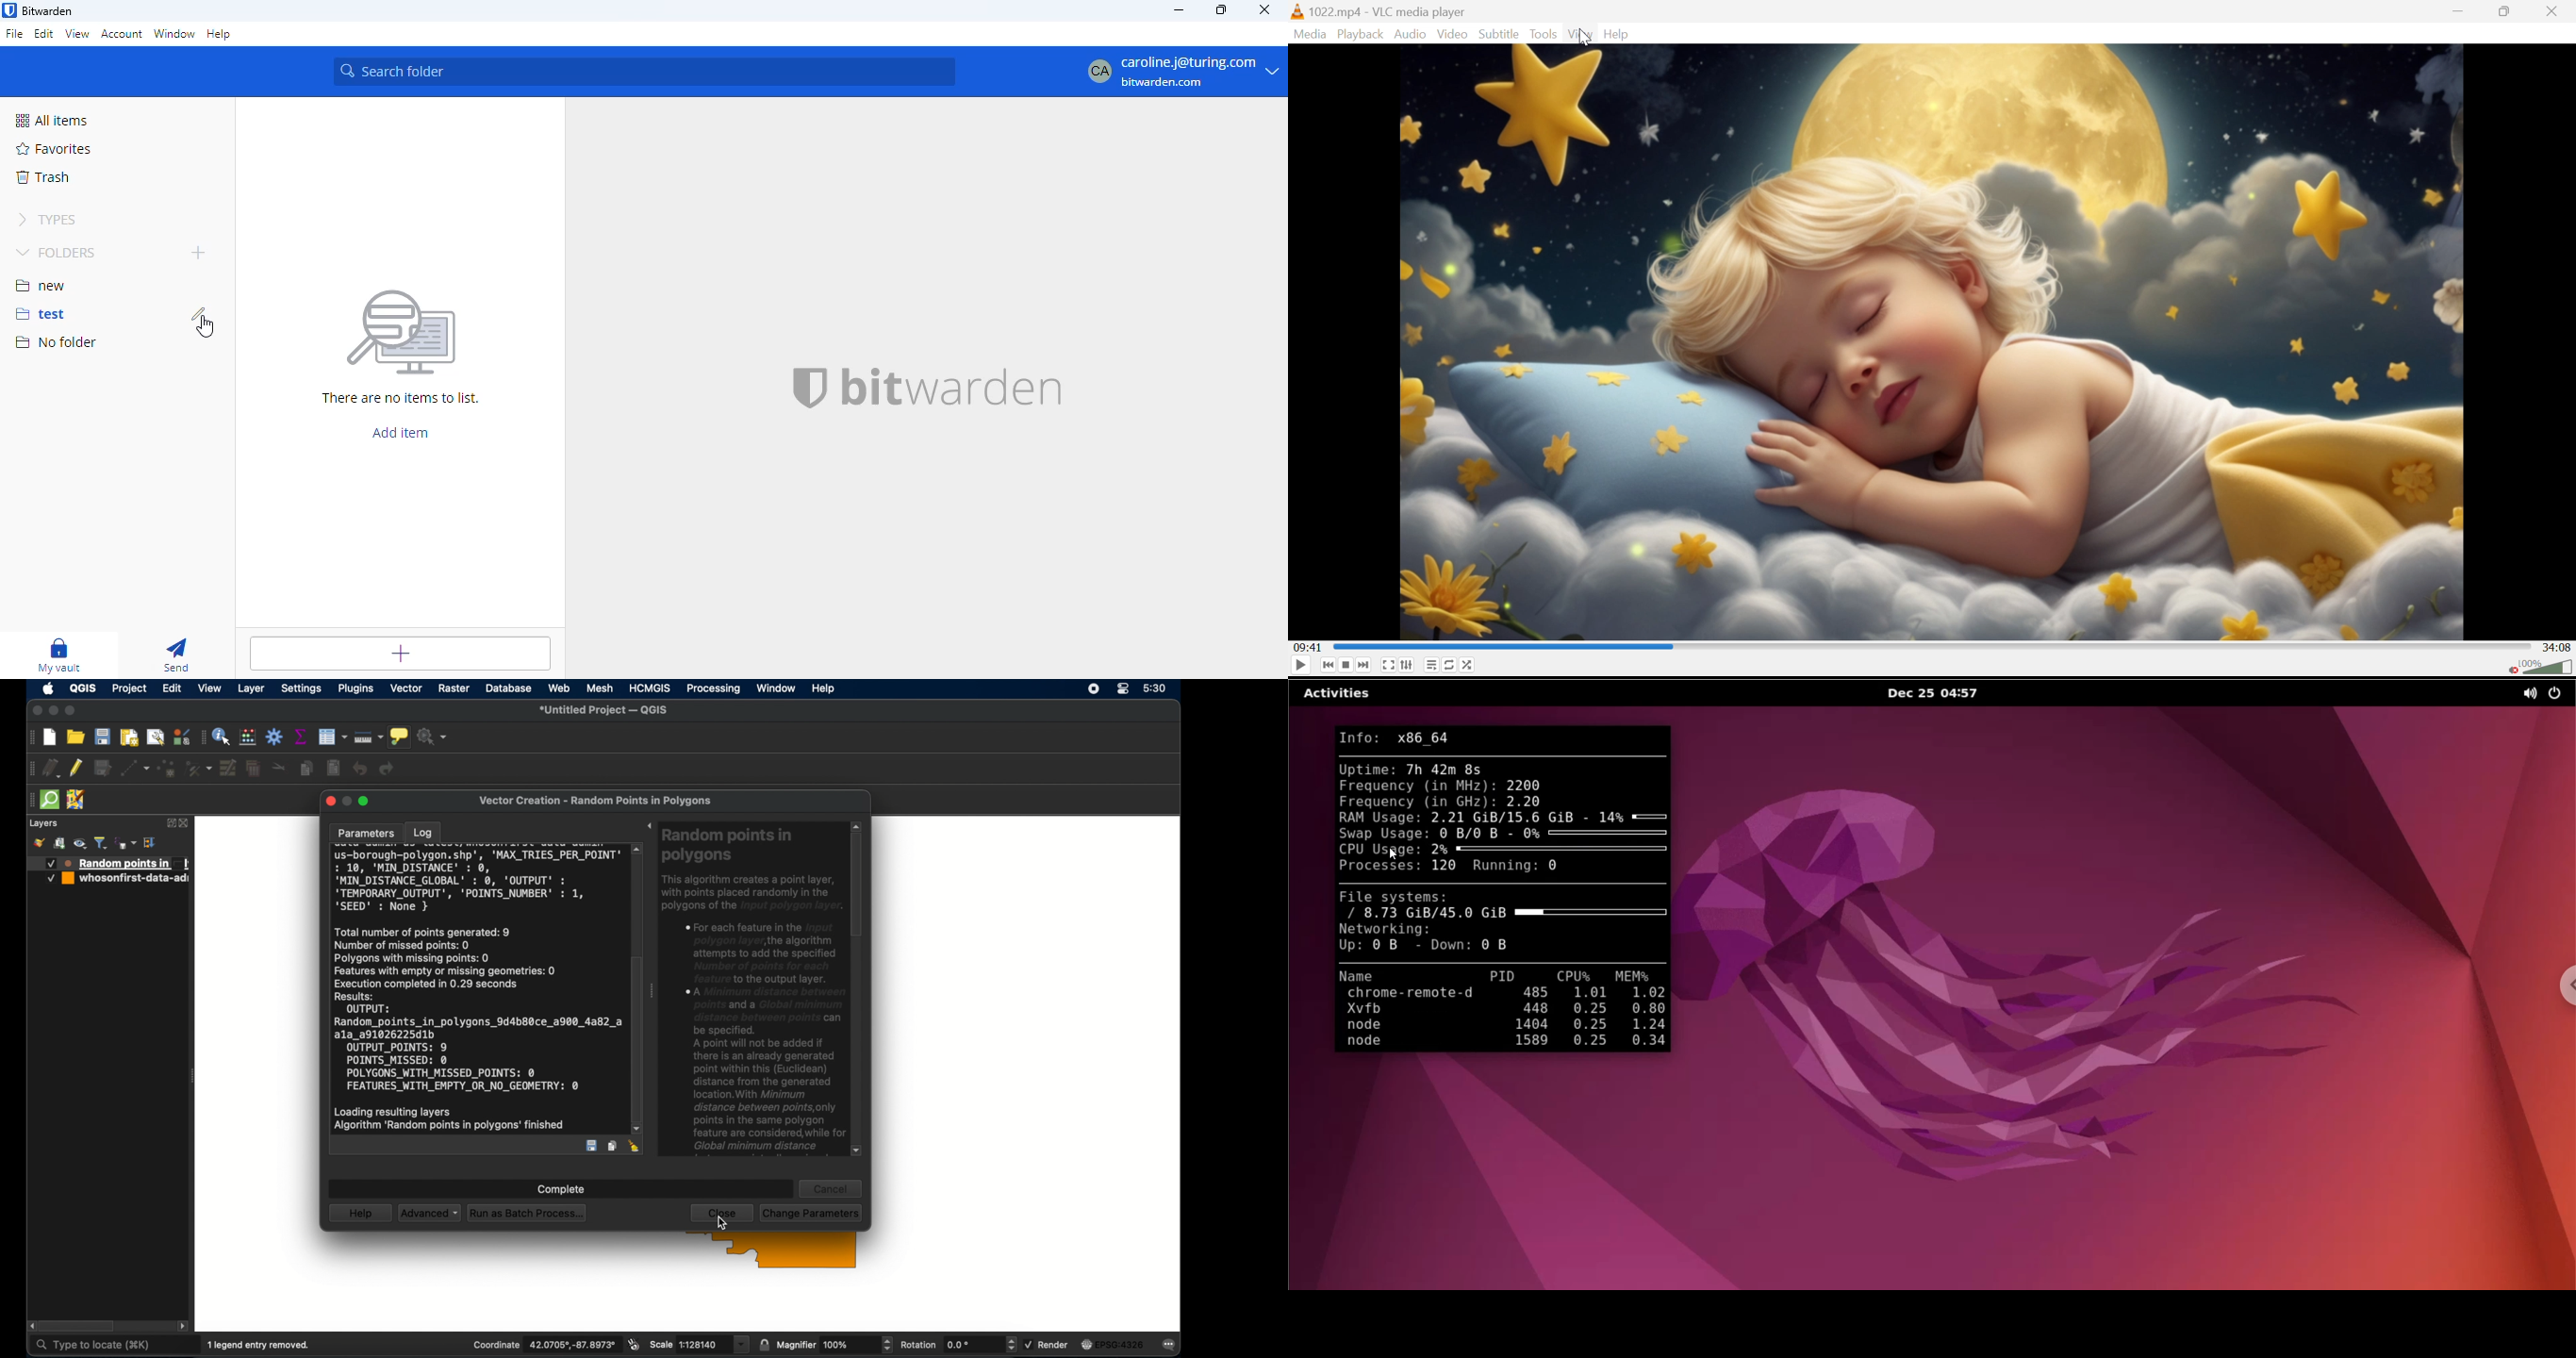 Image resolution: width=2576 pixels, height=1372 pixels. I want to click on identify feature, so click(223, 737).